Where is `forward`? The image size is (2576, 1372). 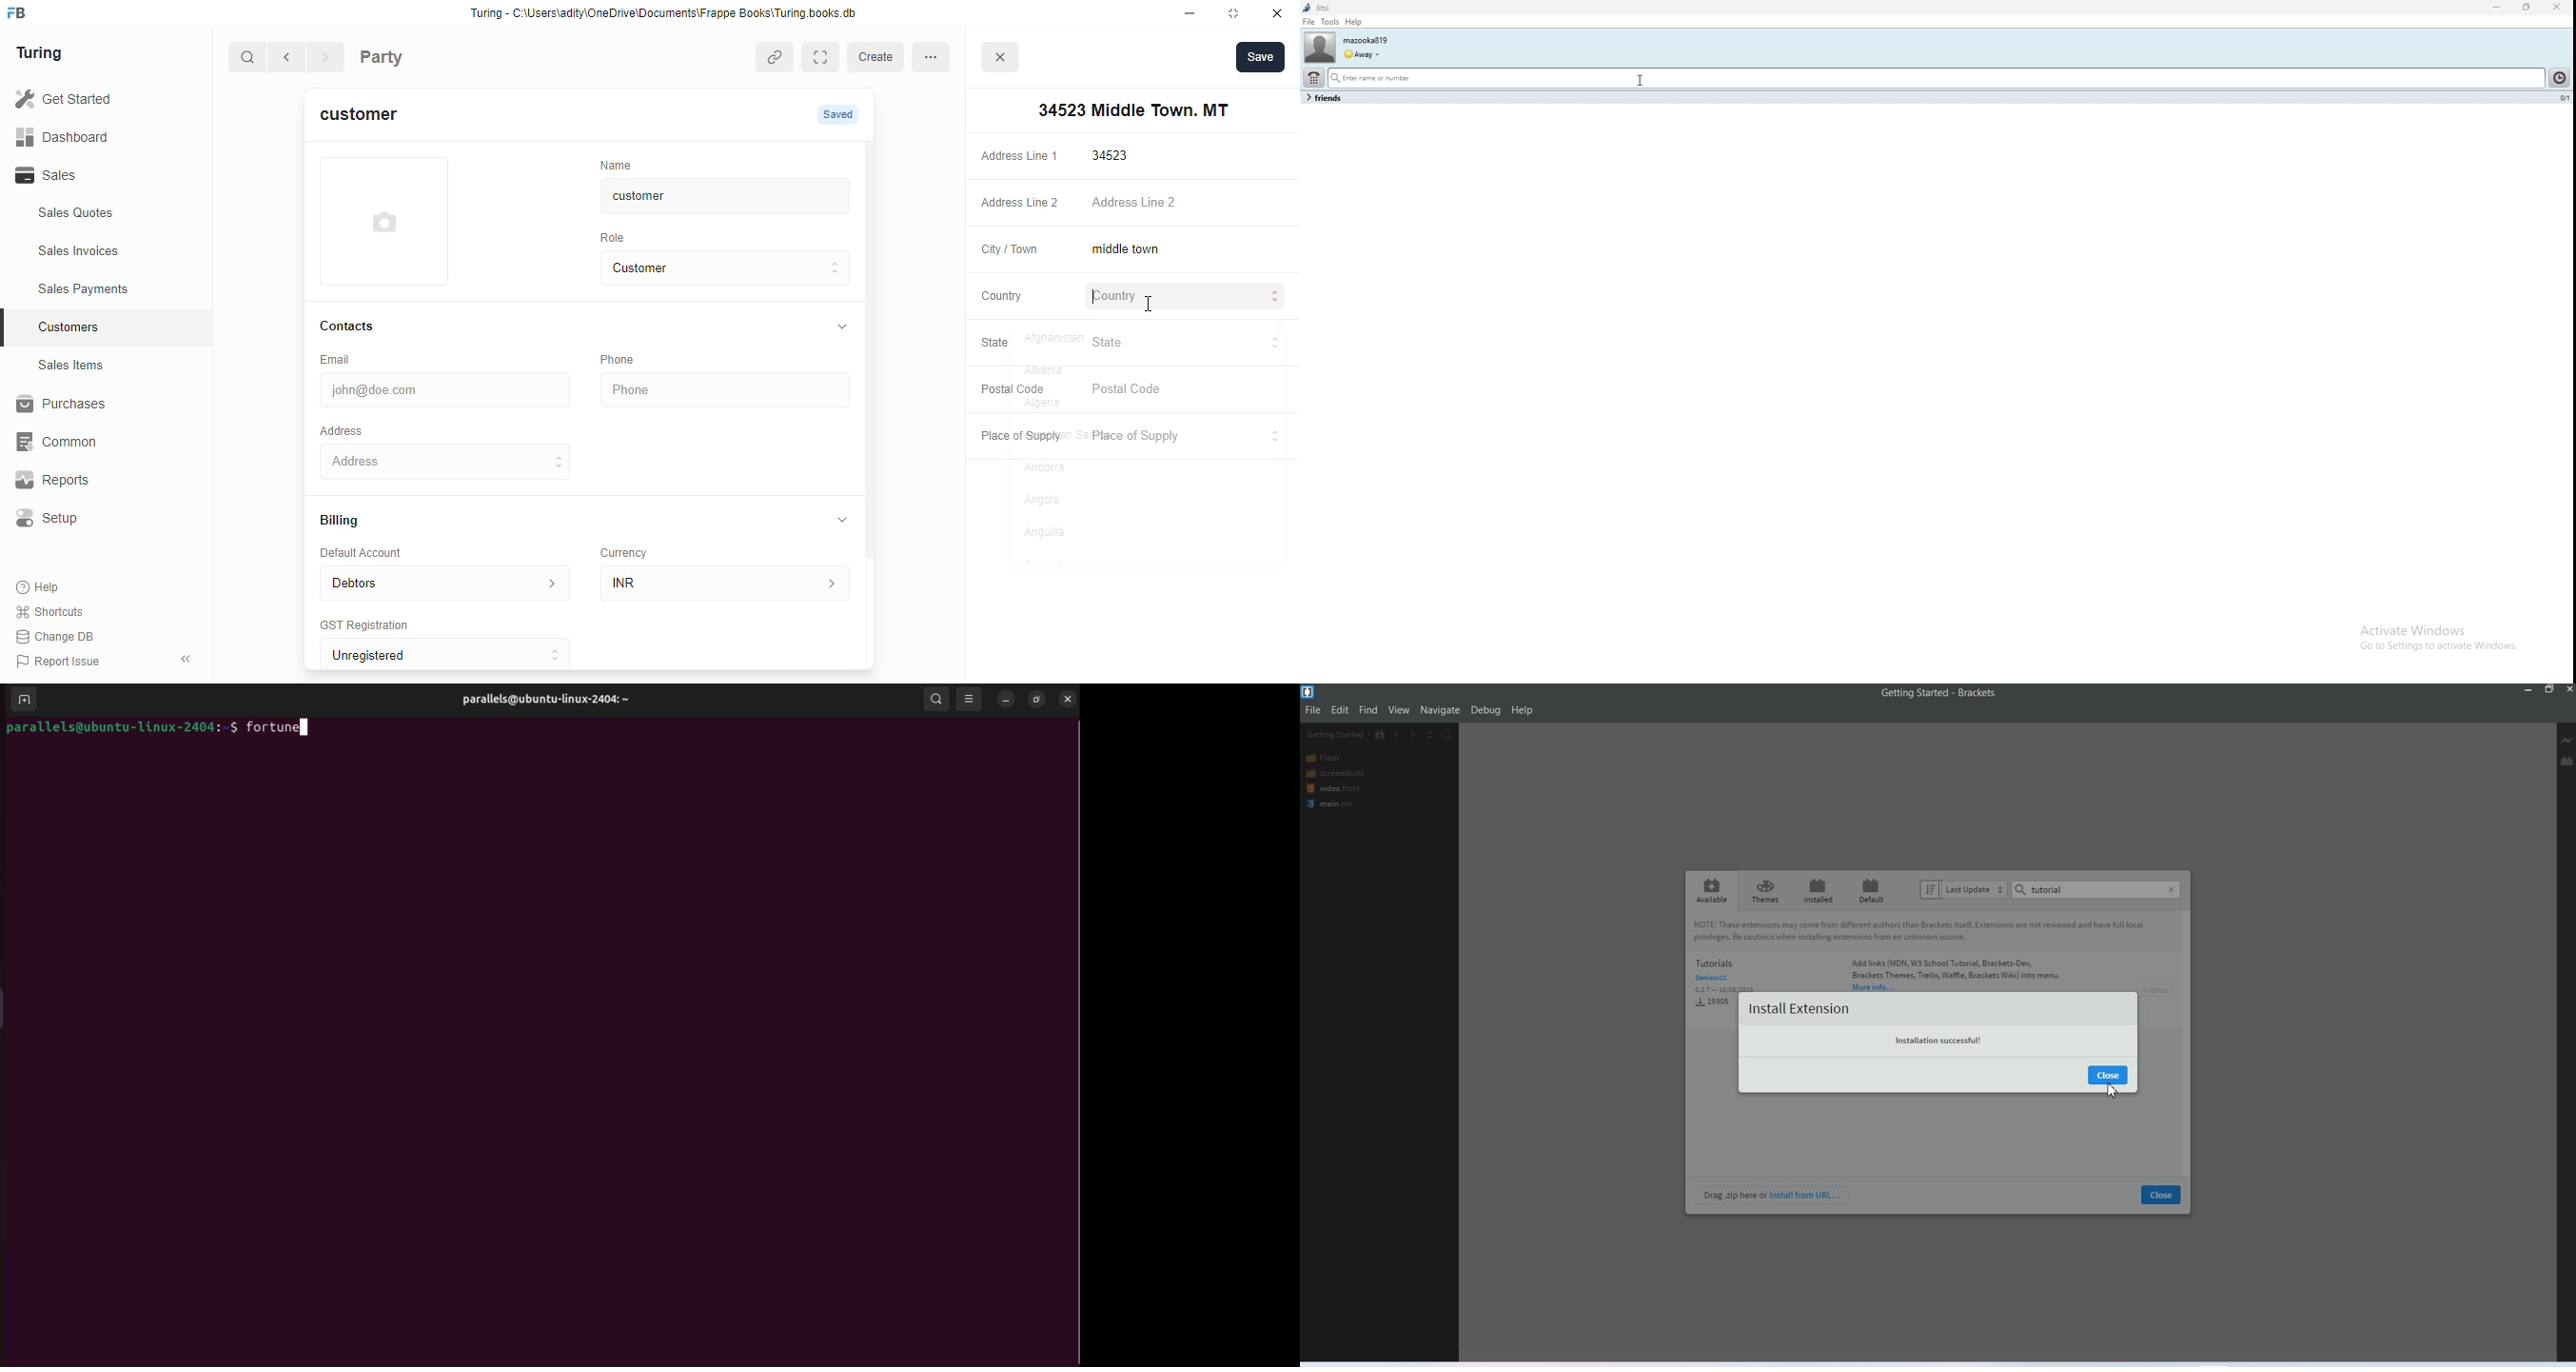 forward is located at coordinates (327, 59).